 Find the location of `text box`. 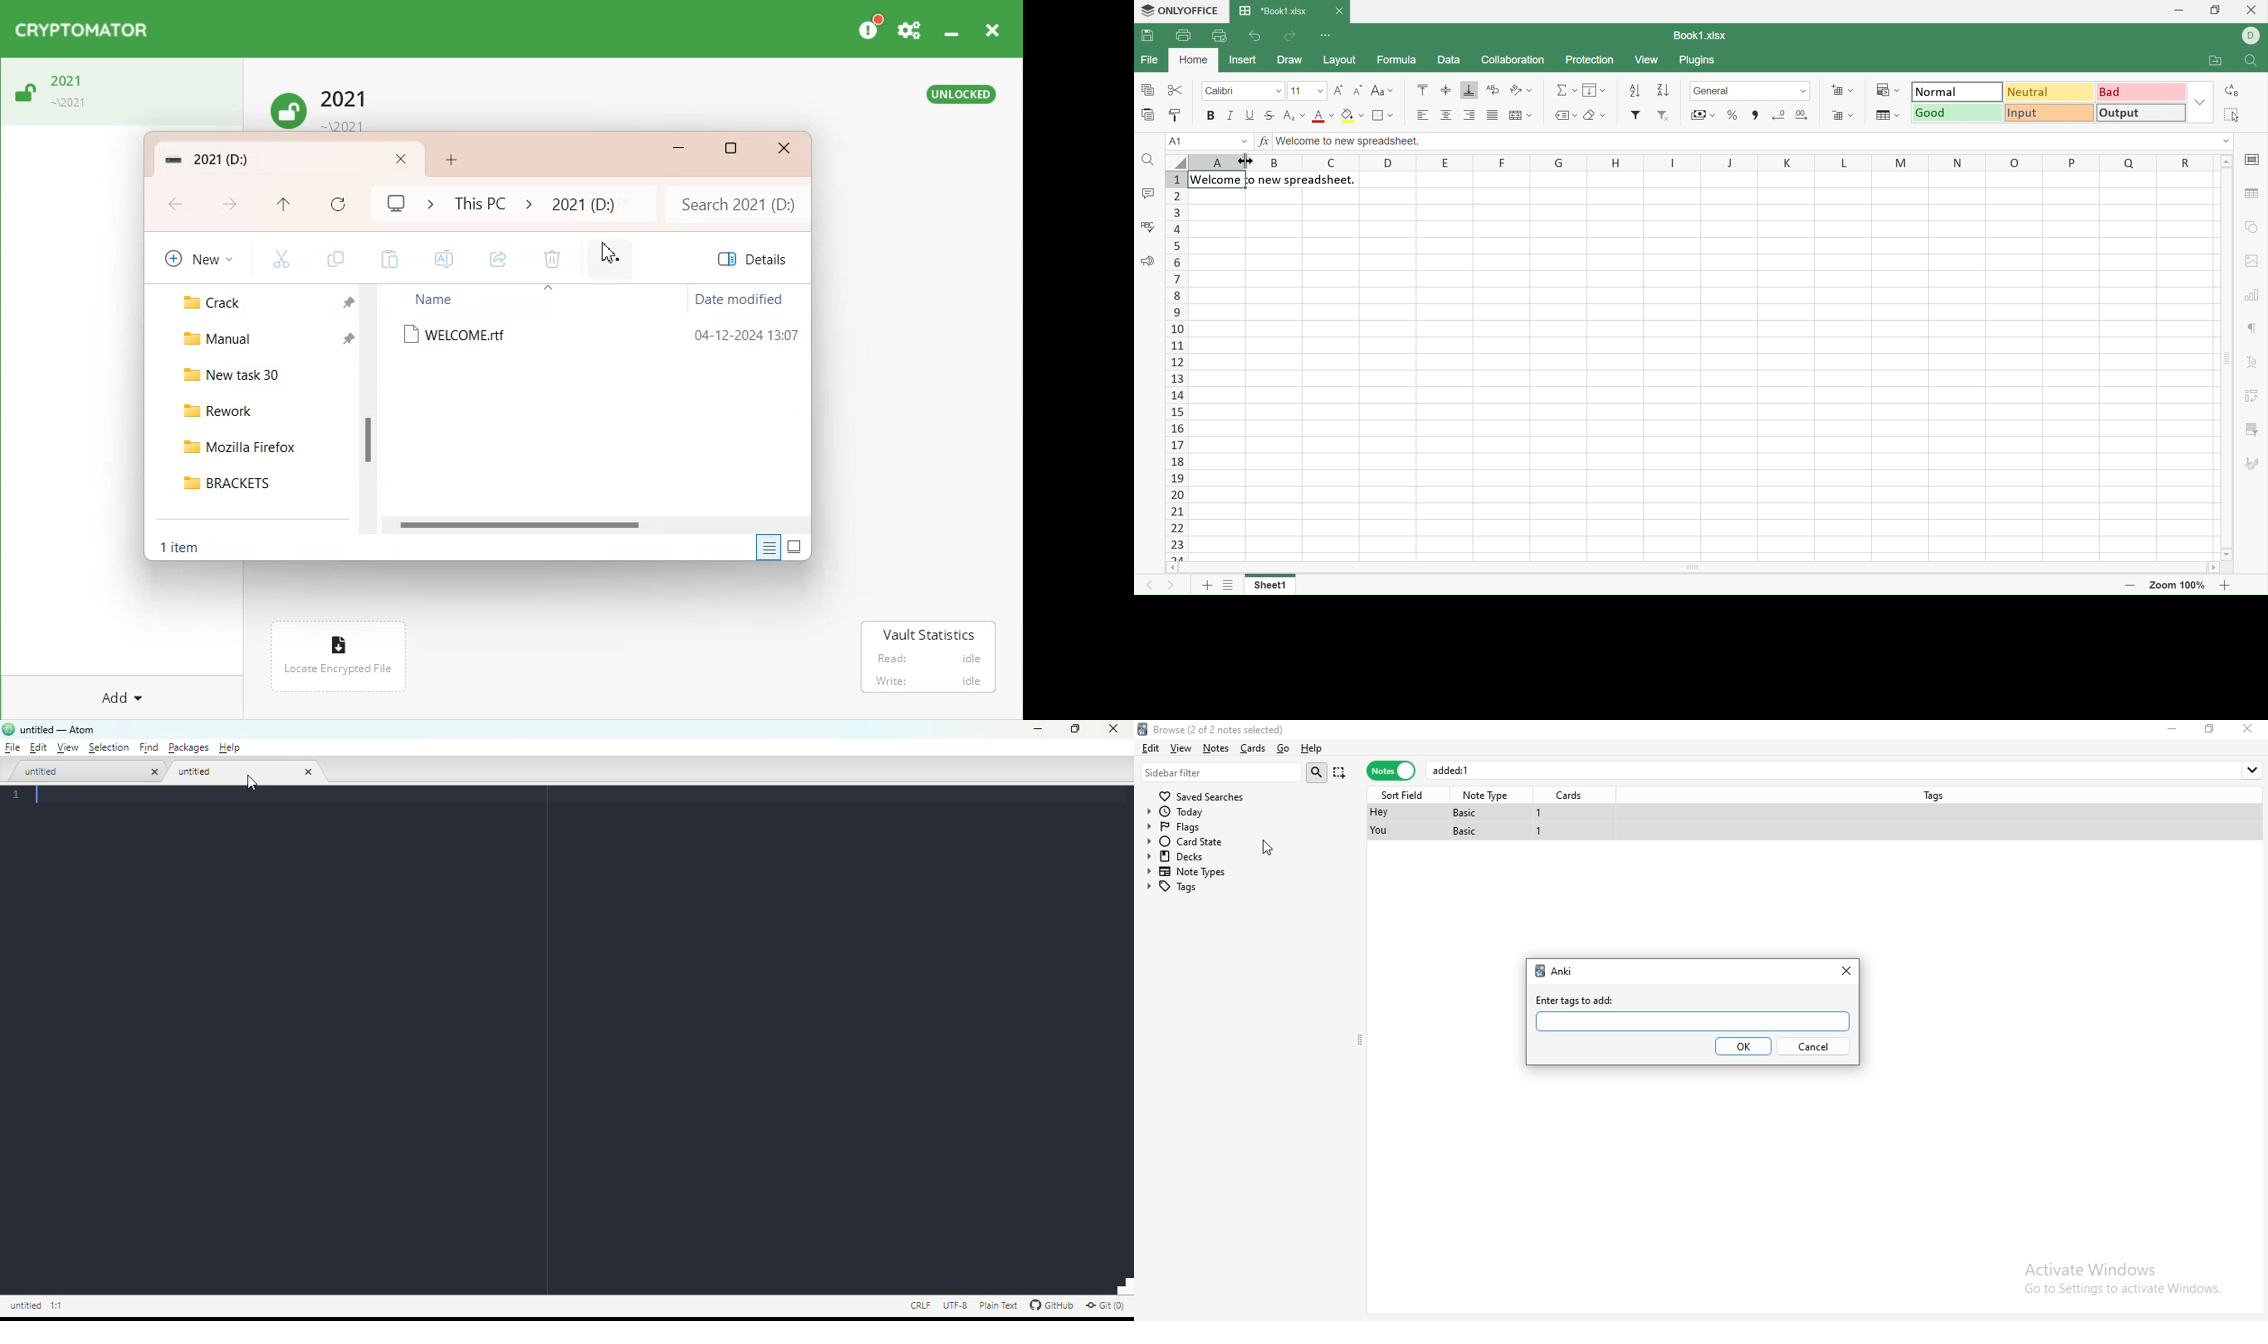

text box is located at coordinates (1691, 1021).